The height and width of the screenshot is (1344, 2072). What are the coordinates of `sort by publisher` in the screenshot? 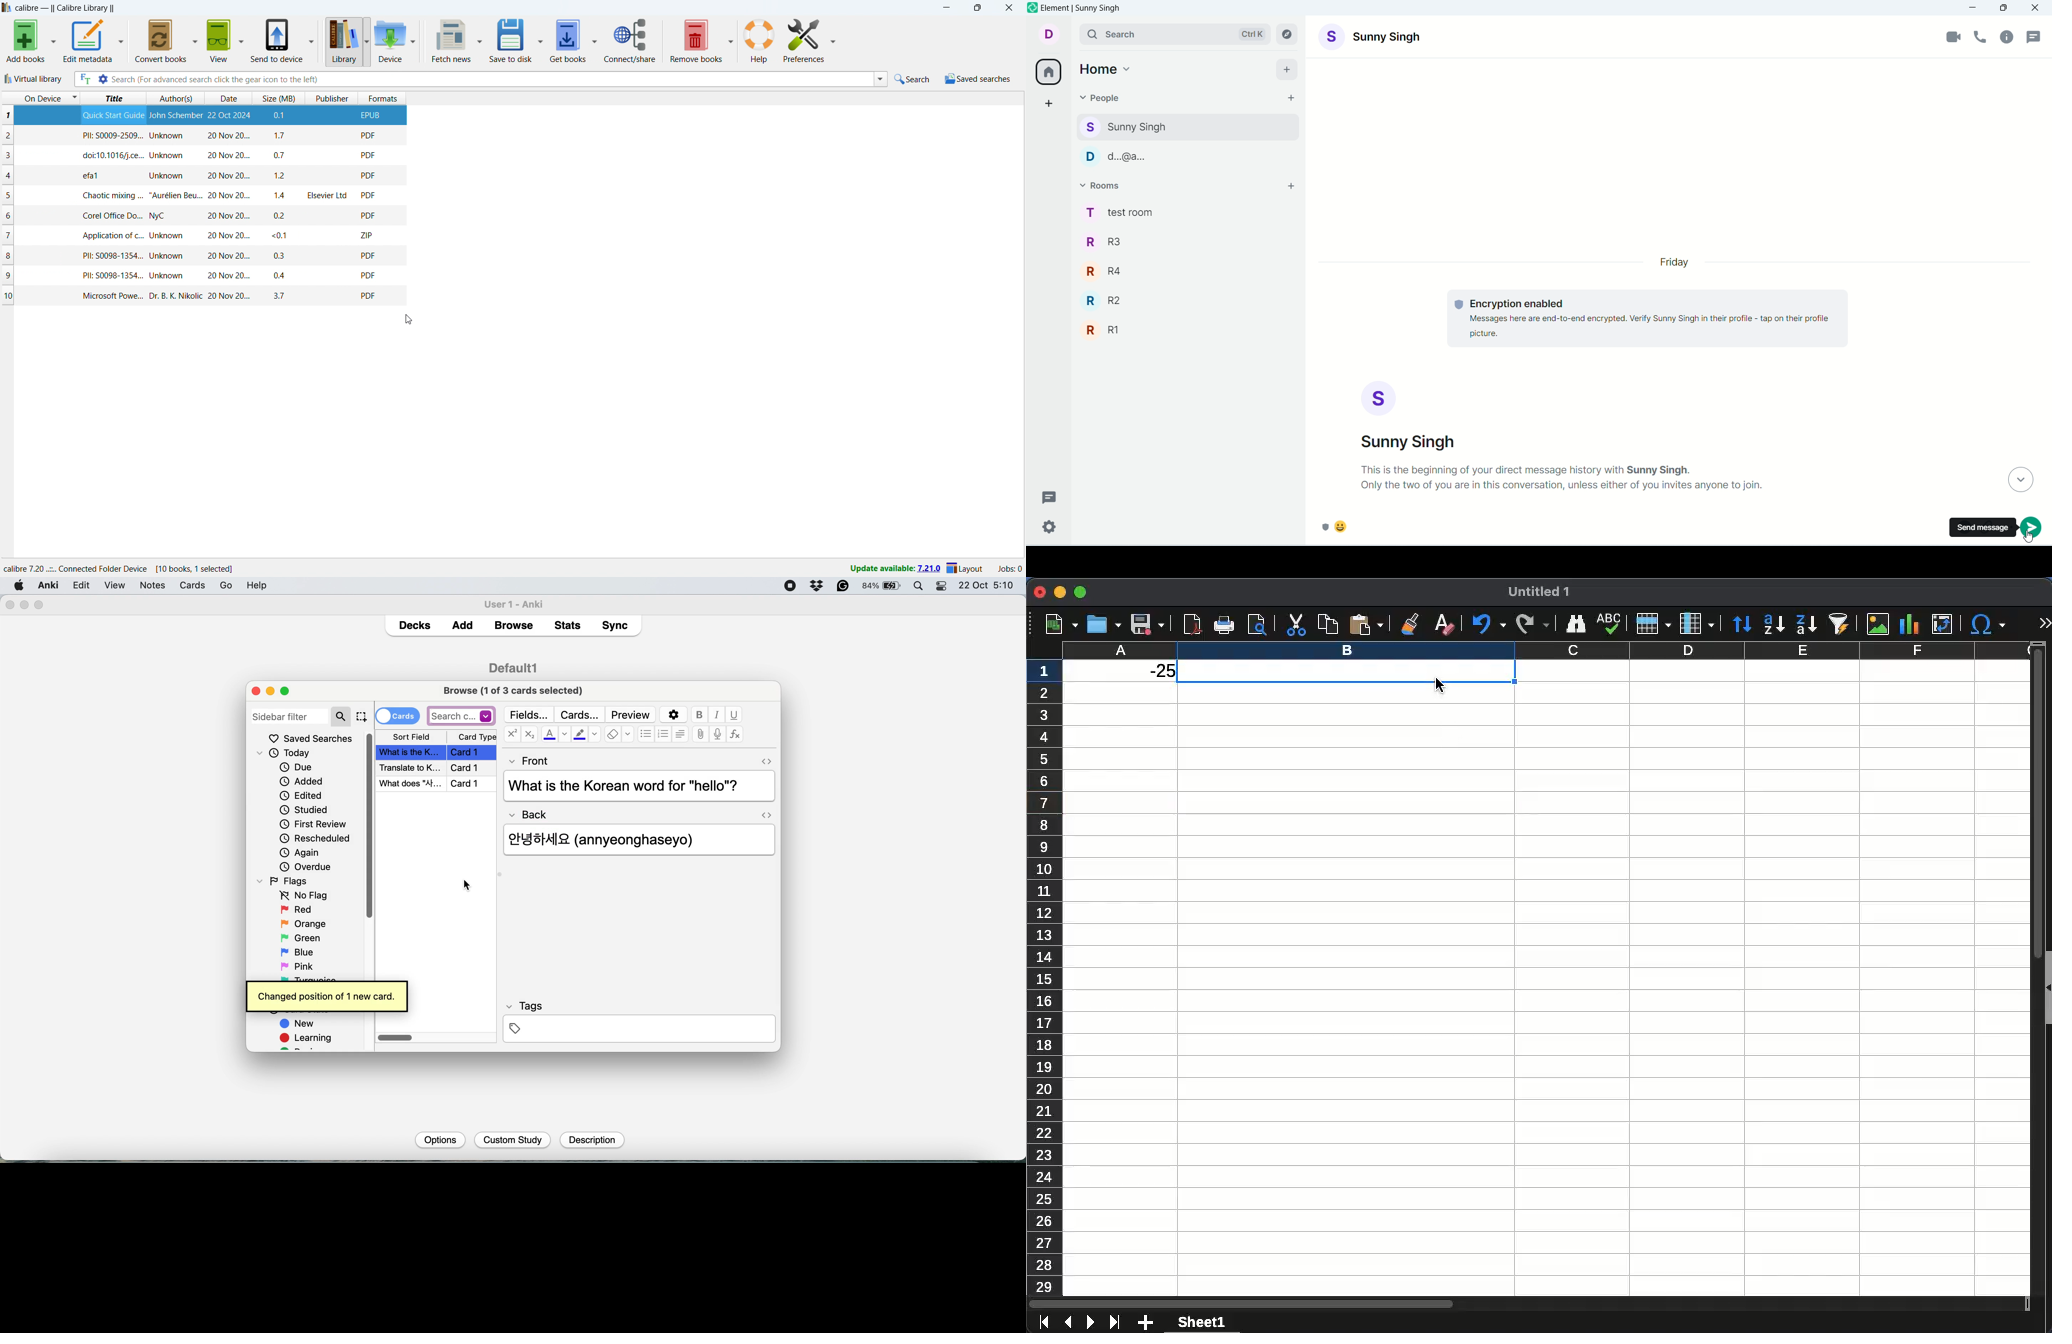 It's located at (331, 98).